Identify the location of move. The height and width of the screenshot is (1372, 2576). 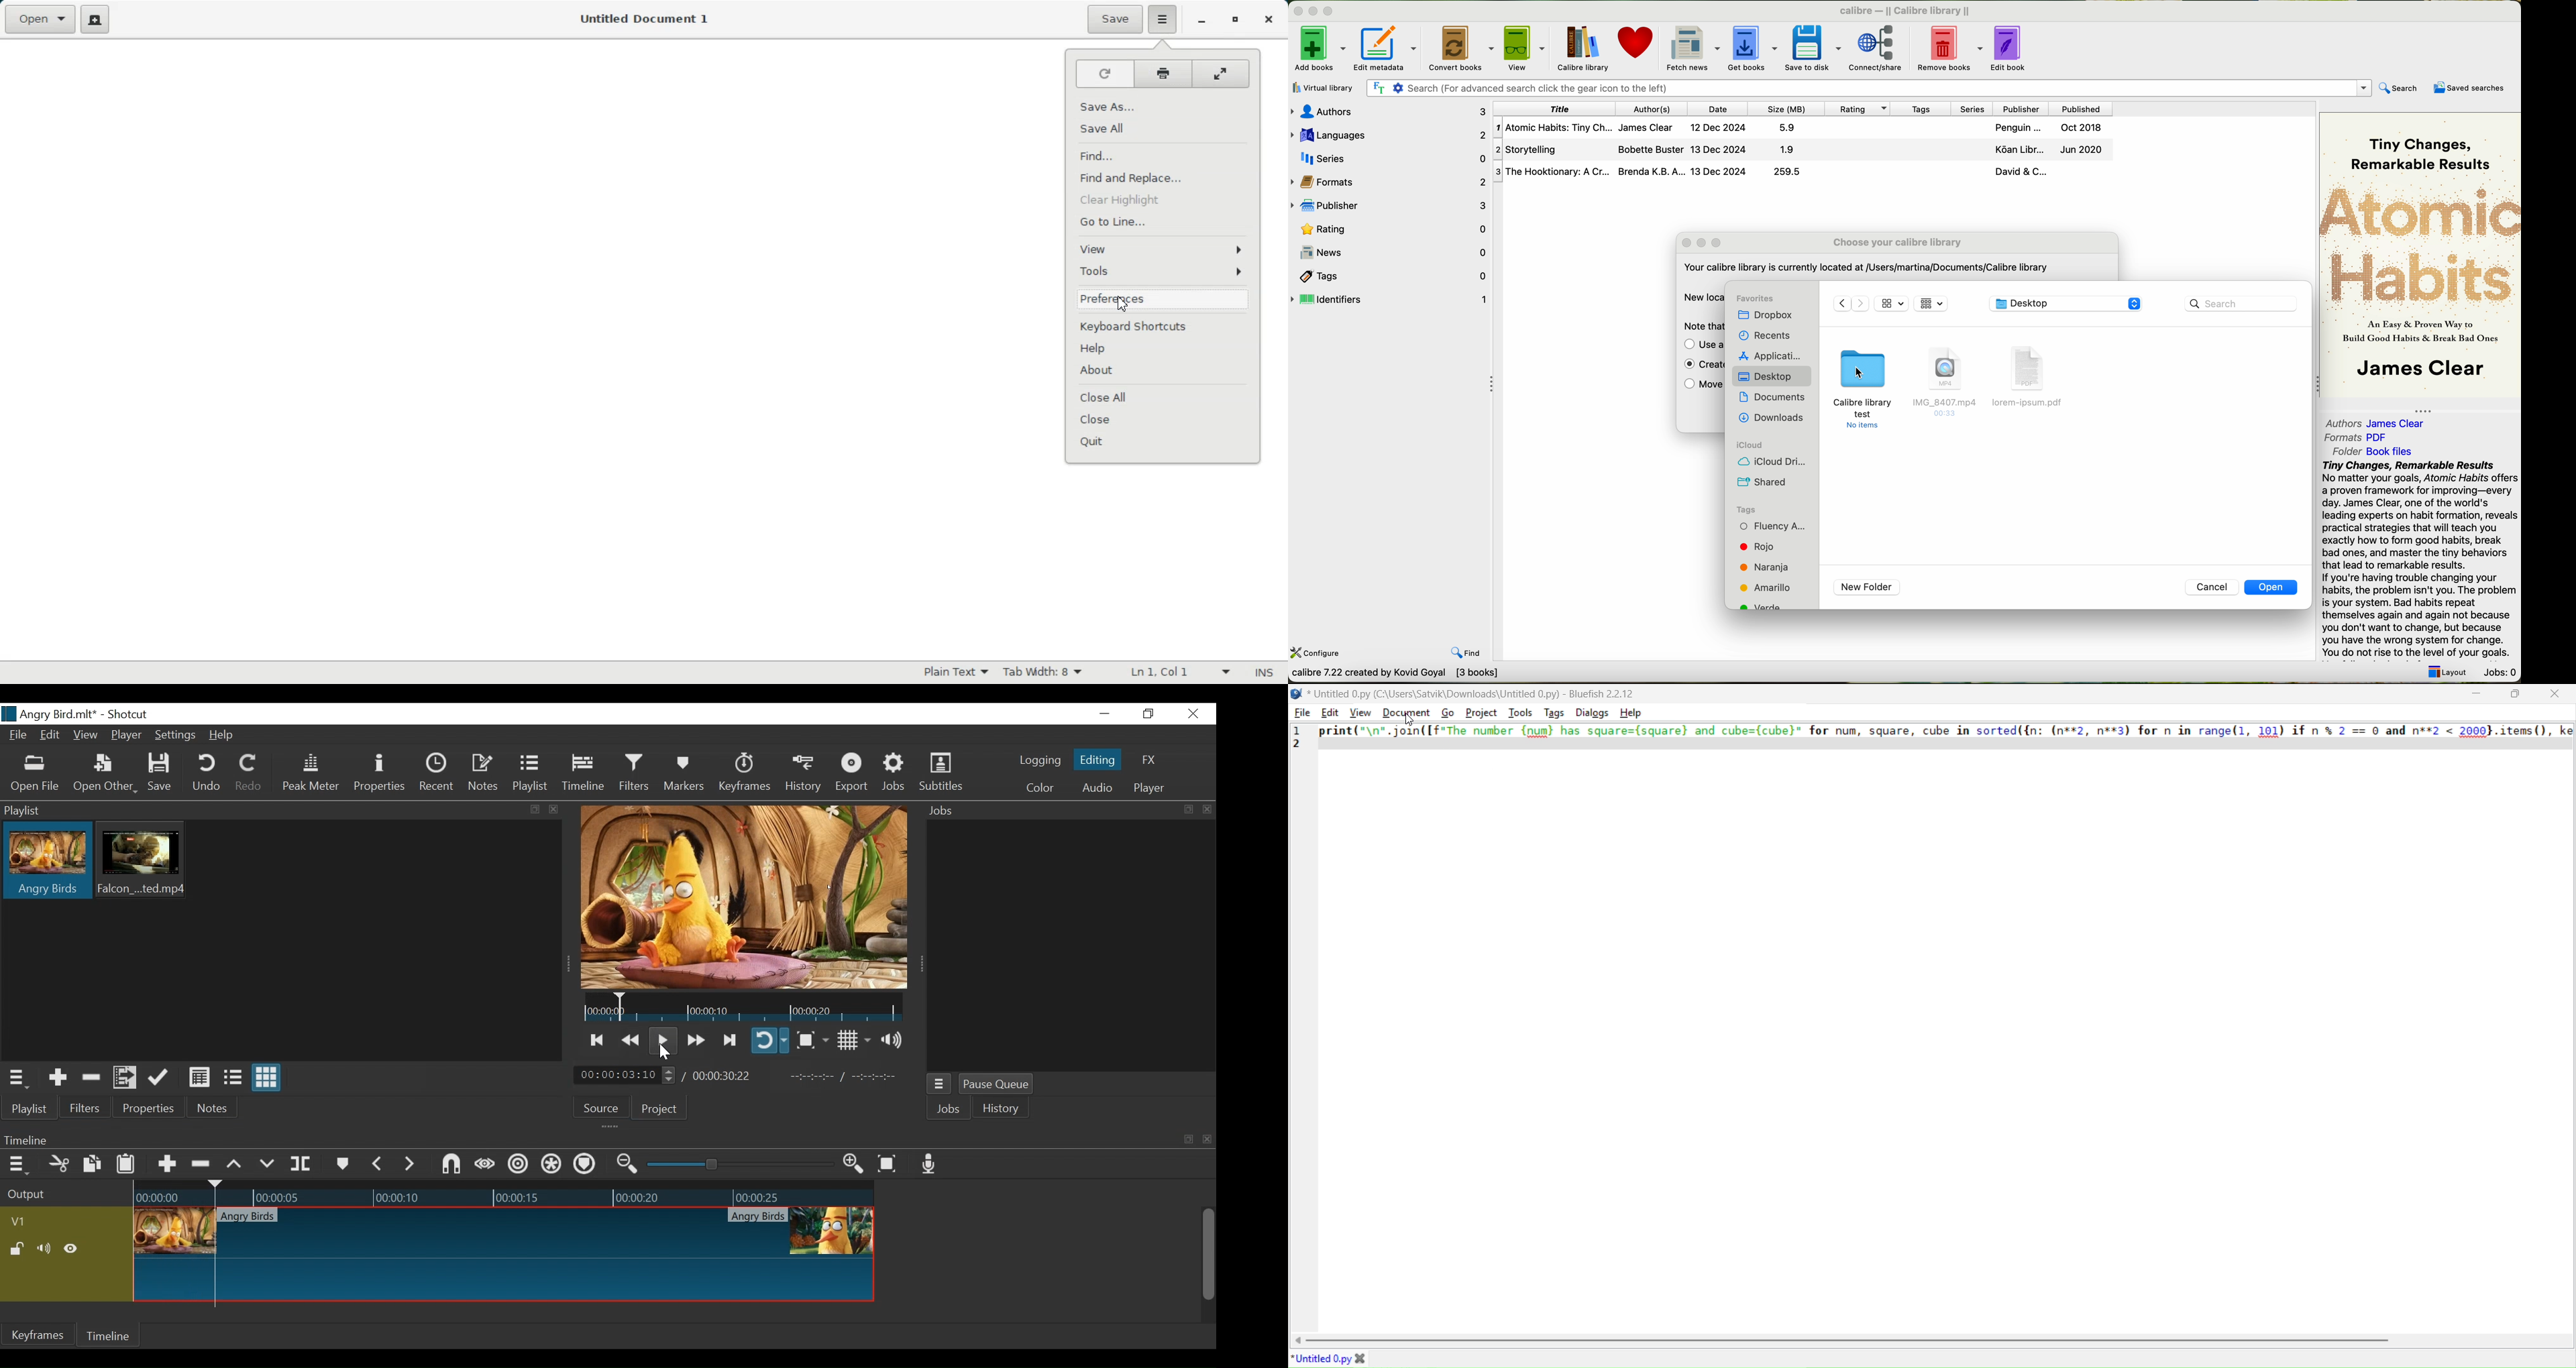
(1701, 345).